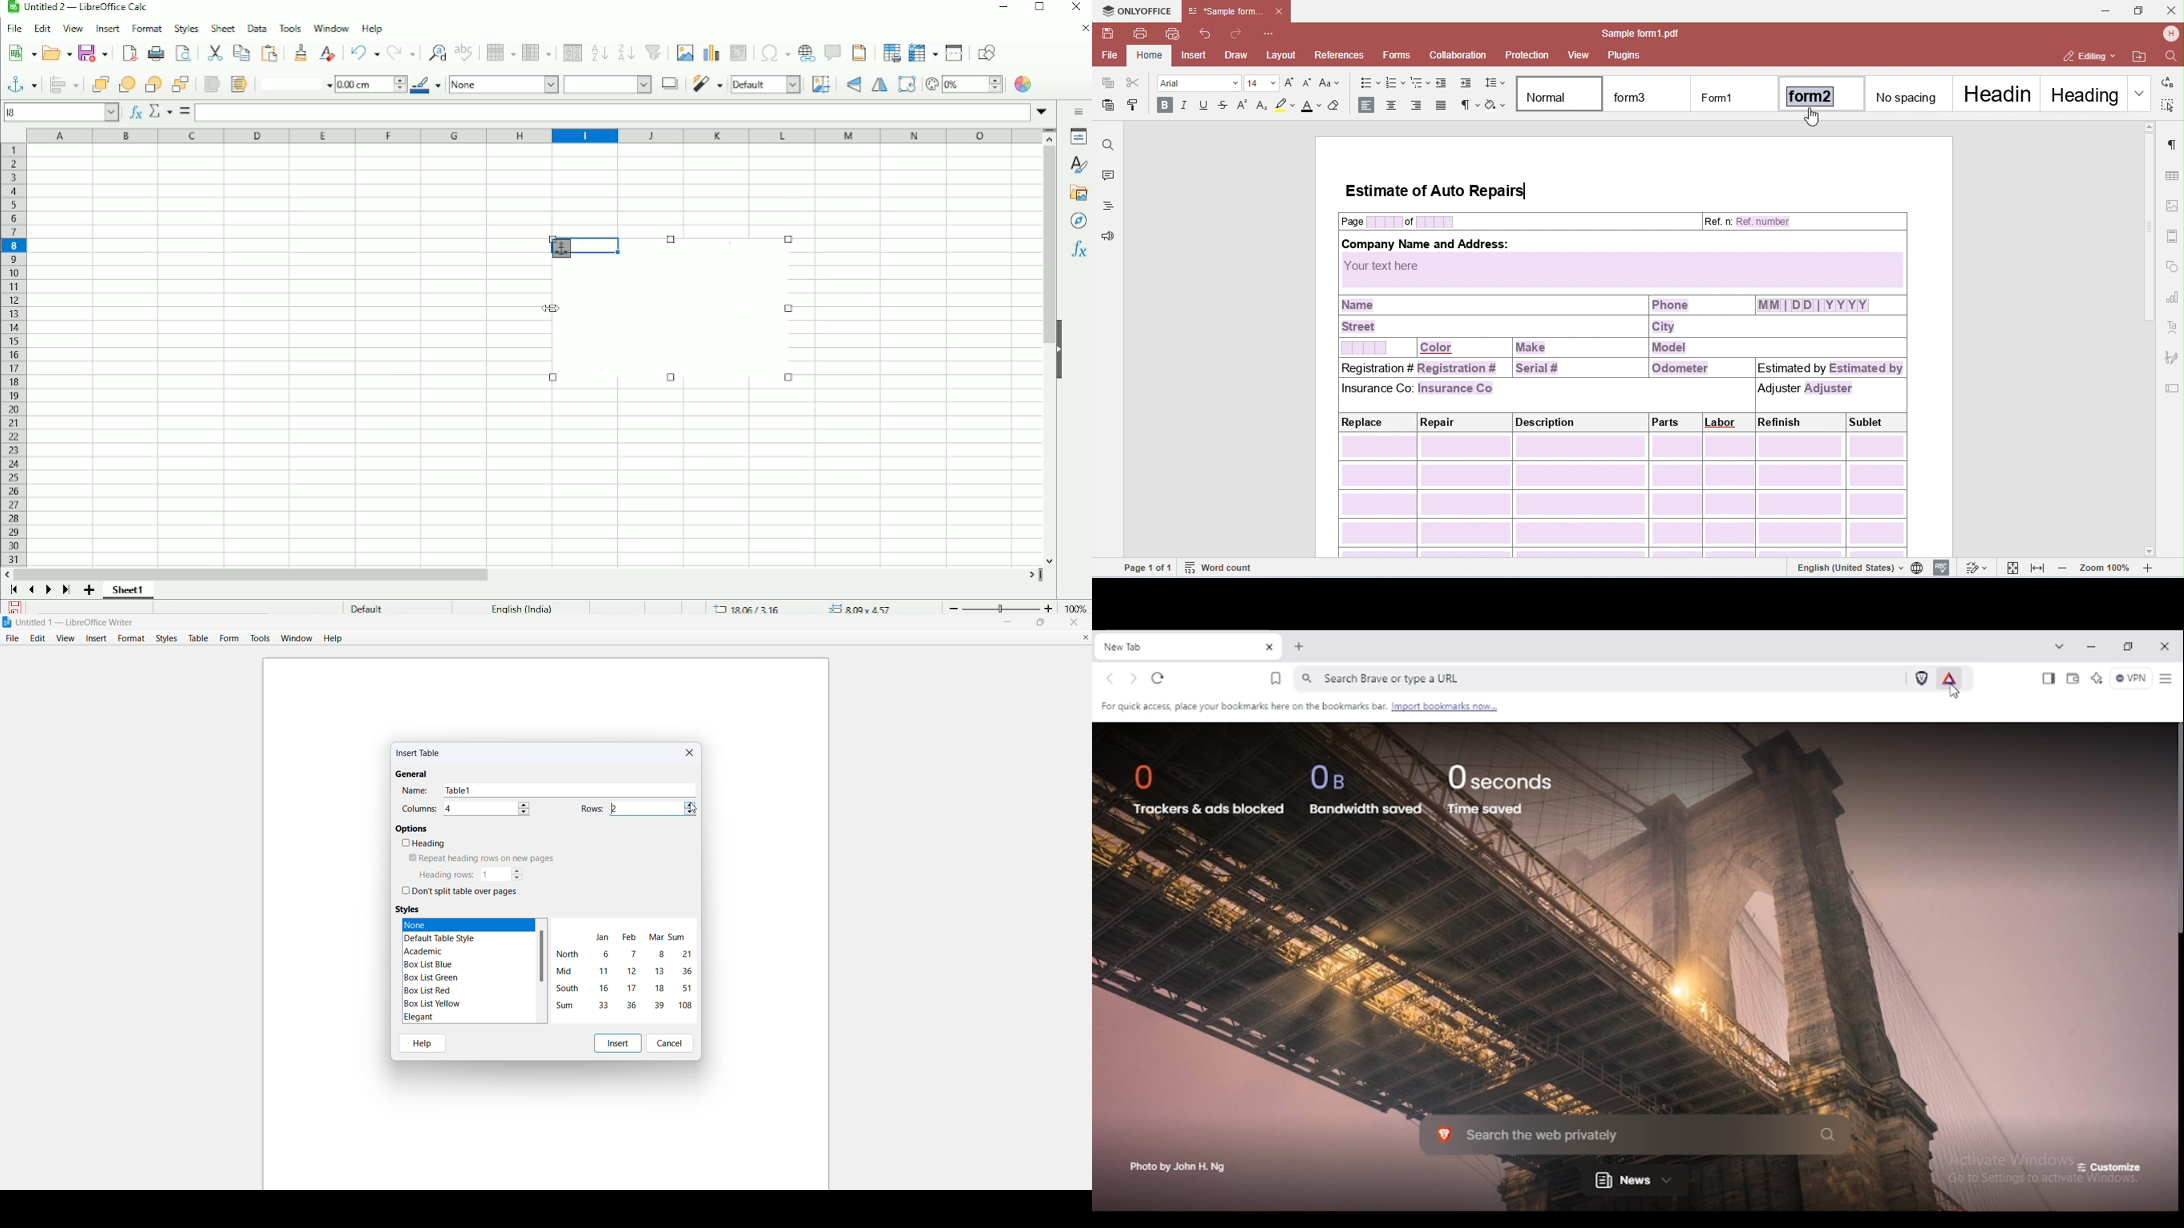  Describe the element at coordinates (129, 637) in the screenshot. I see `format` at that location.